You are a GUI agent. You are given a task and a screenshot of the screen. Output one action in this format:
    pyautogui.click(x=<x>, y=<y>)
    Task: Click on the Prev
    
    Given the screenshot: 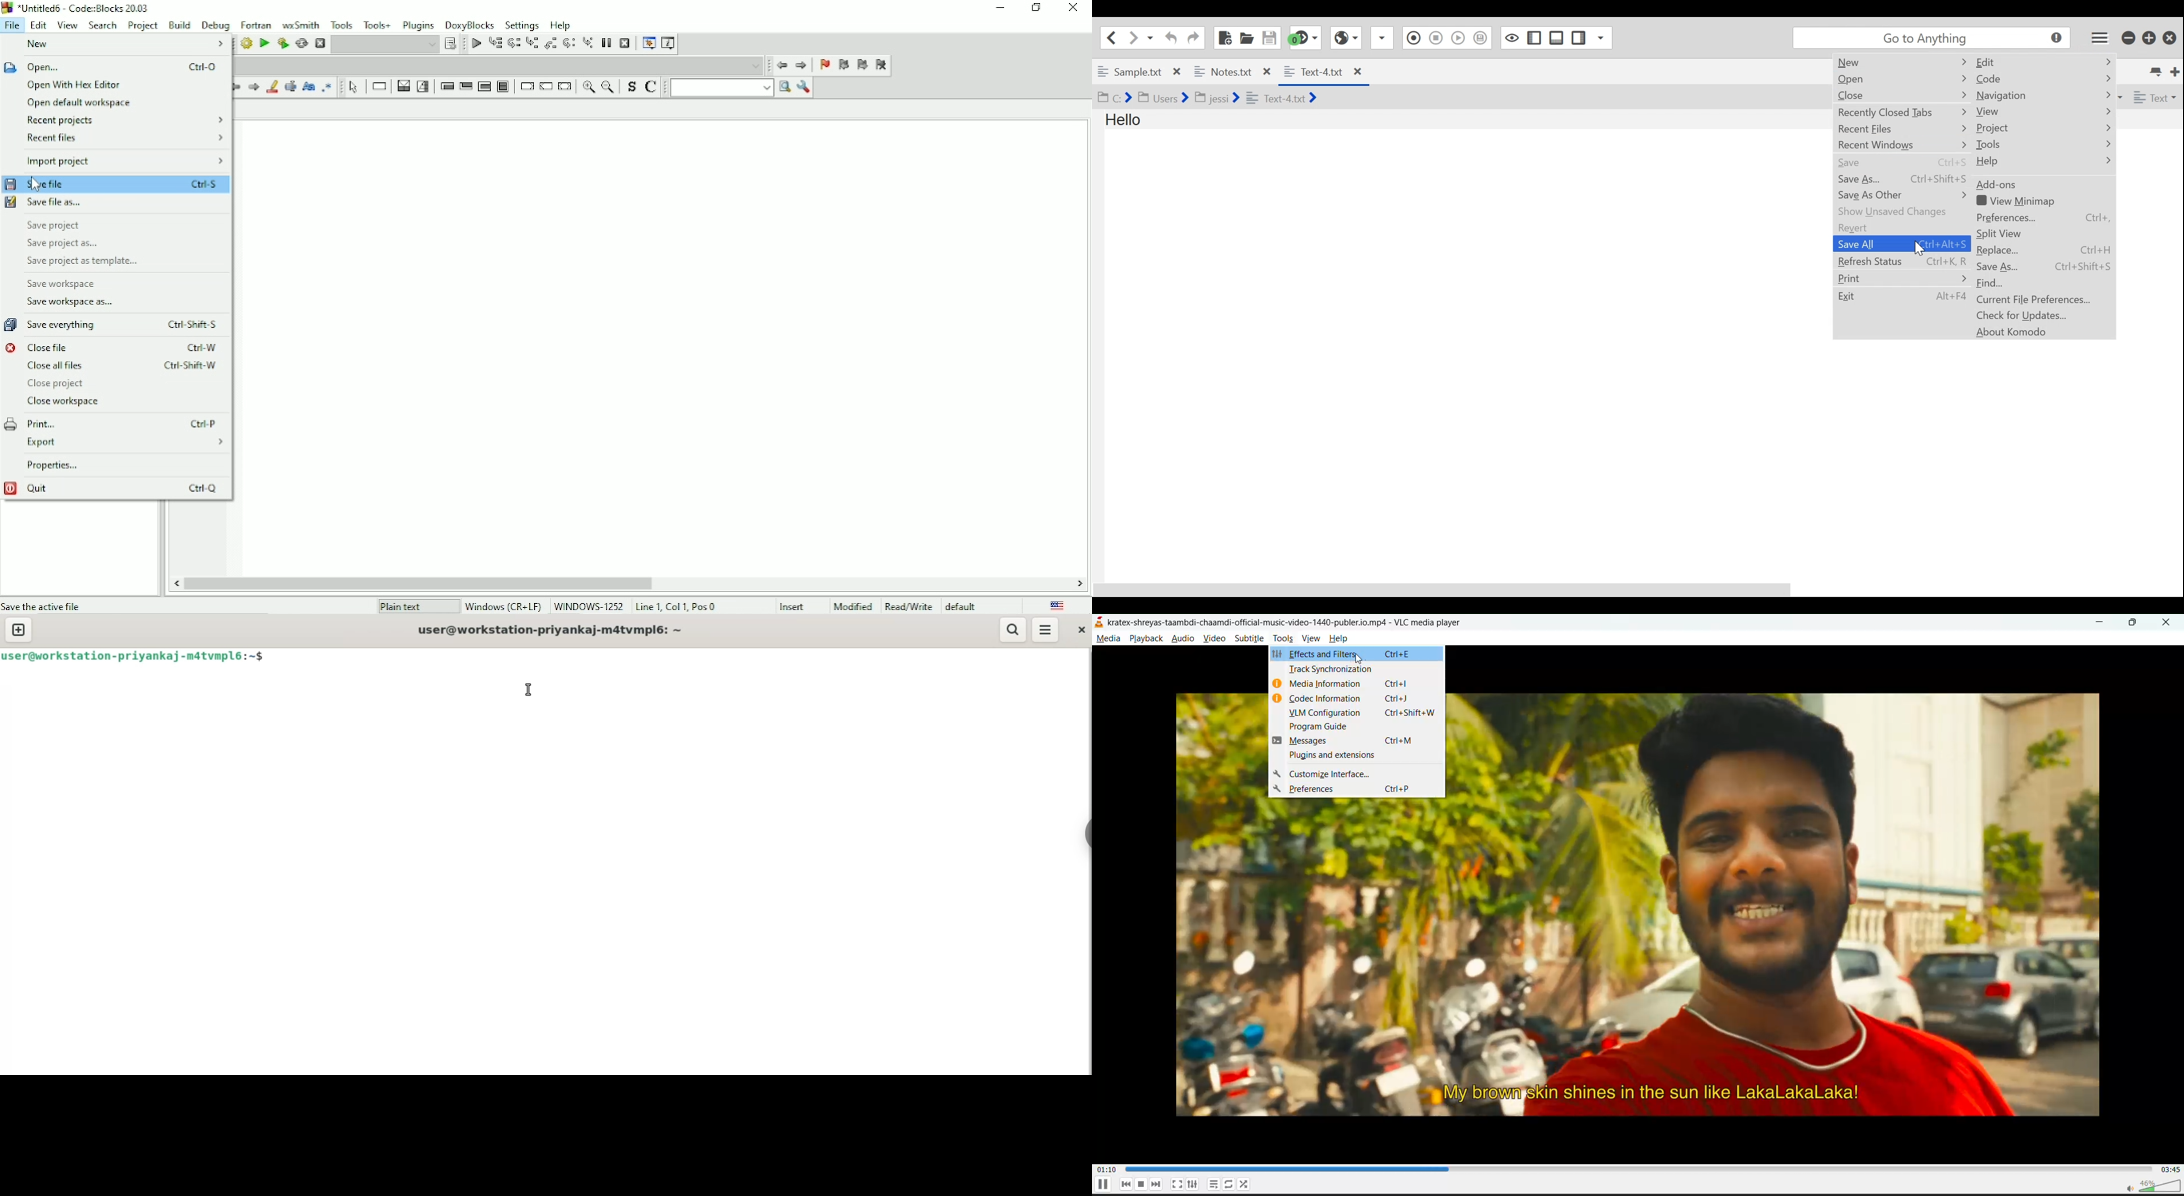 What is the action you would take?
    pyautogui.click(x=234, y=88)
    